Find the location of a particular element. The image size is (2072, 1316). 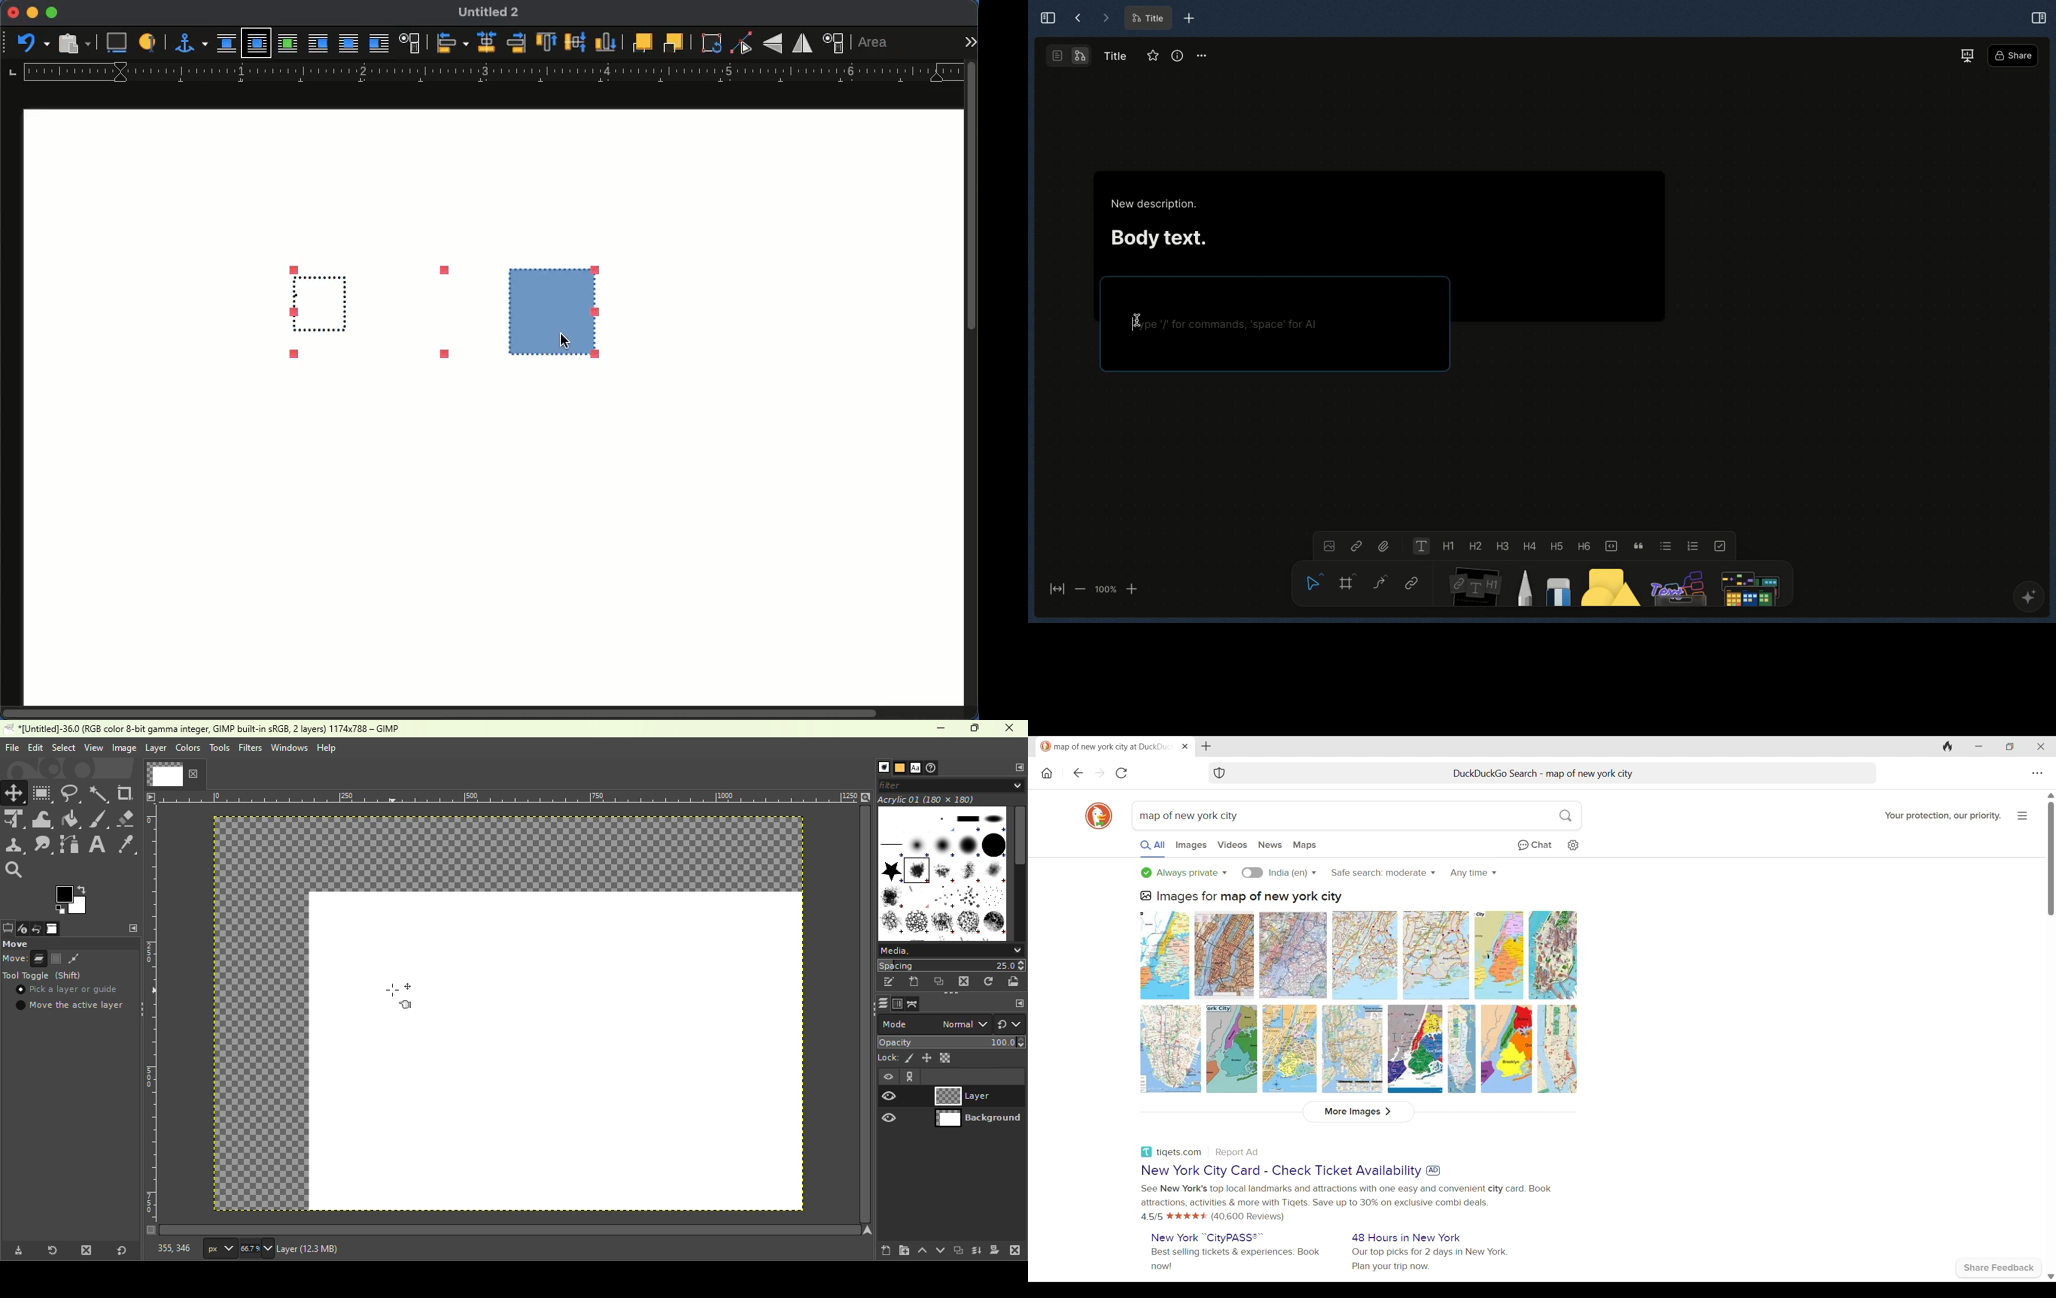

Restore tool preset is located at coordinates (50, 1251).